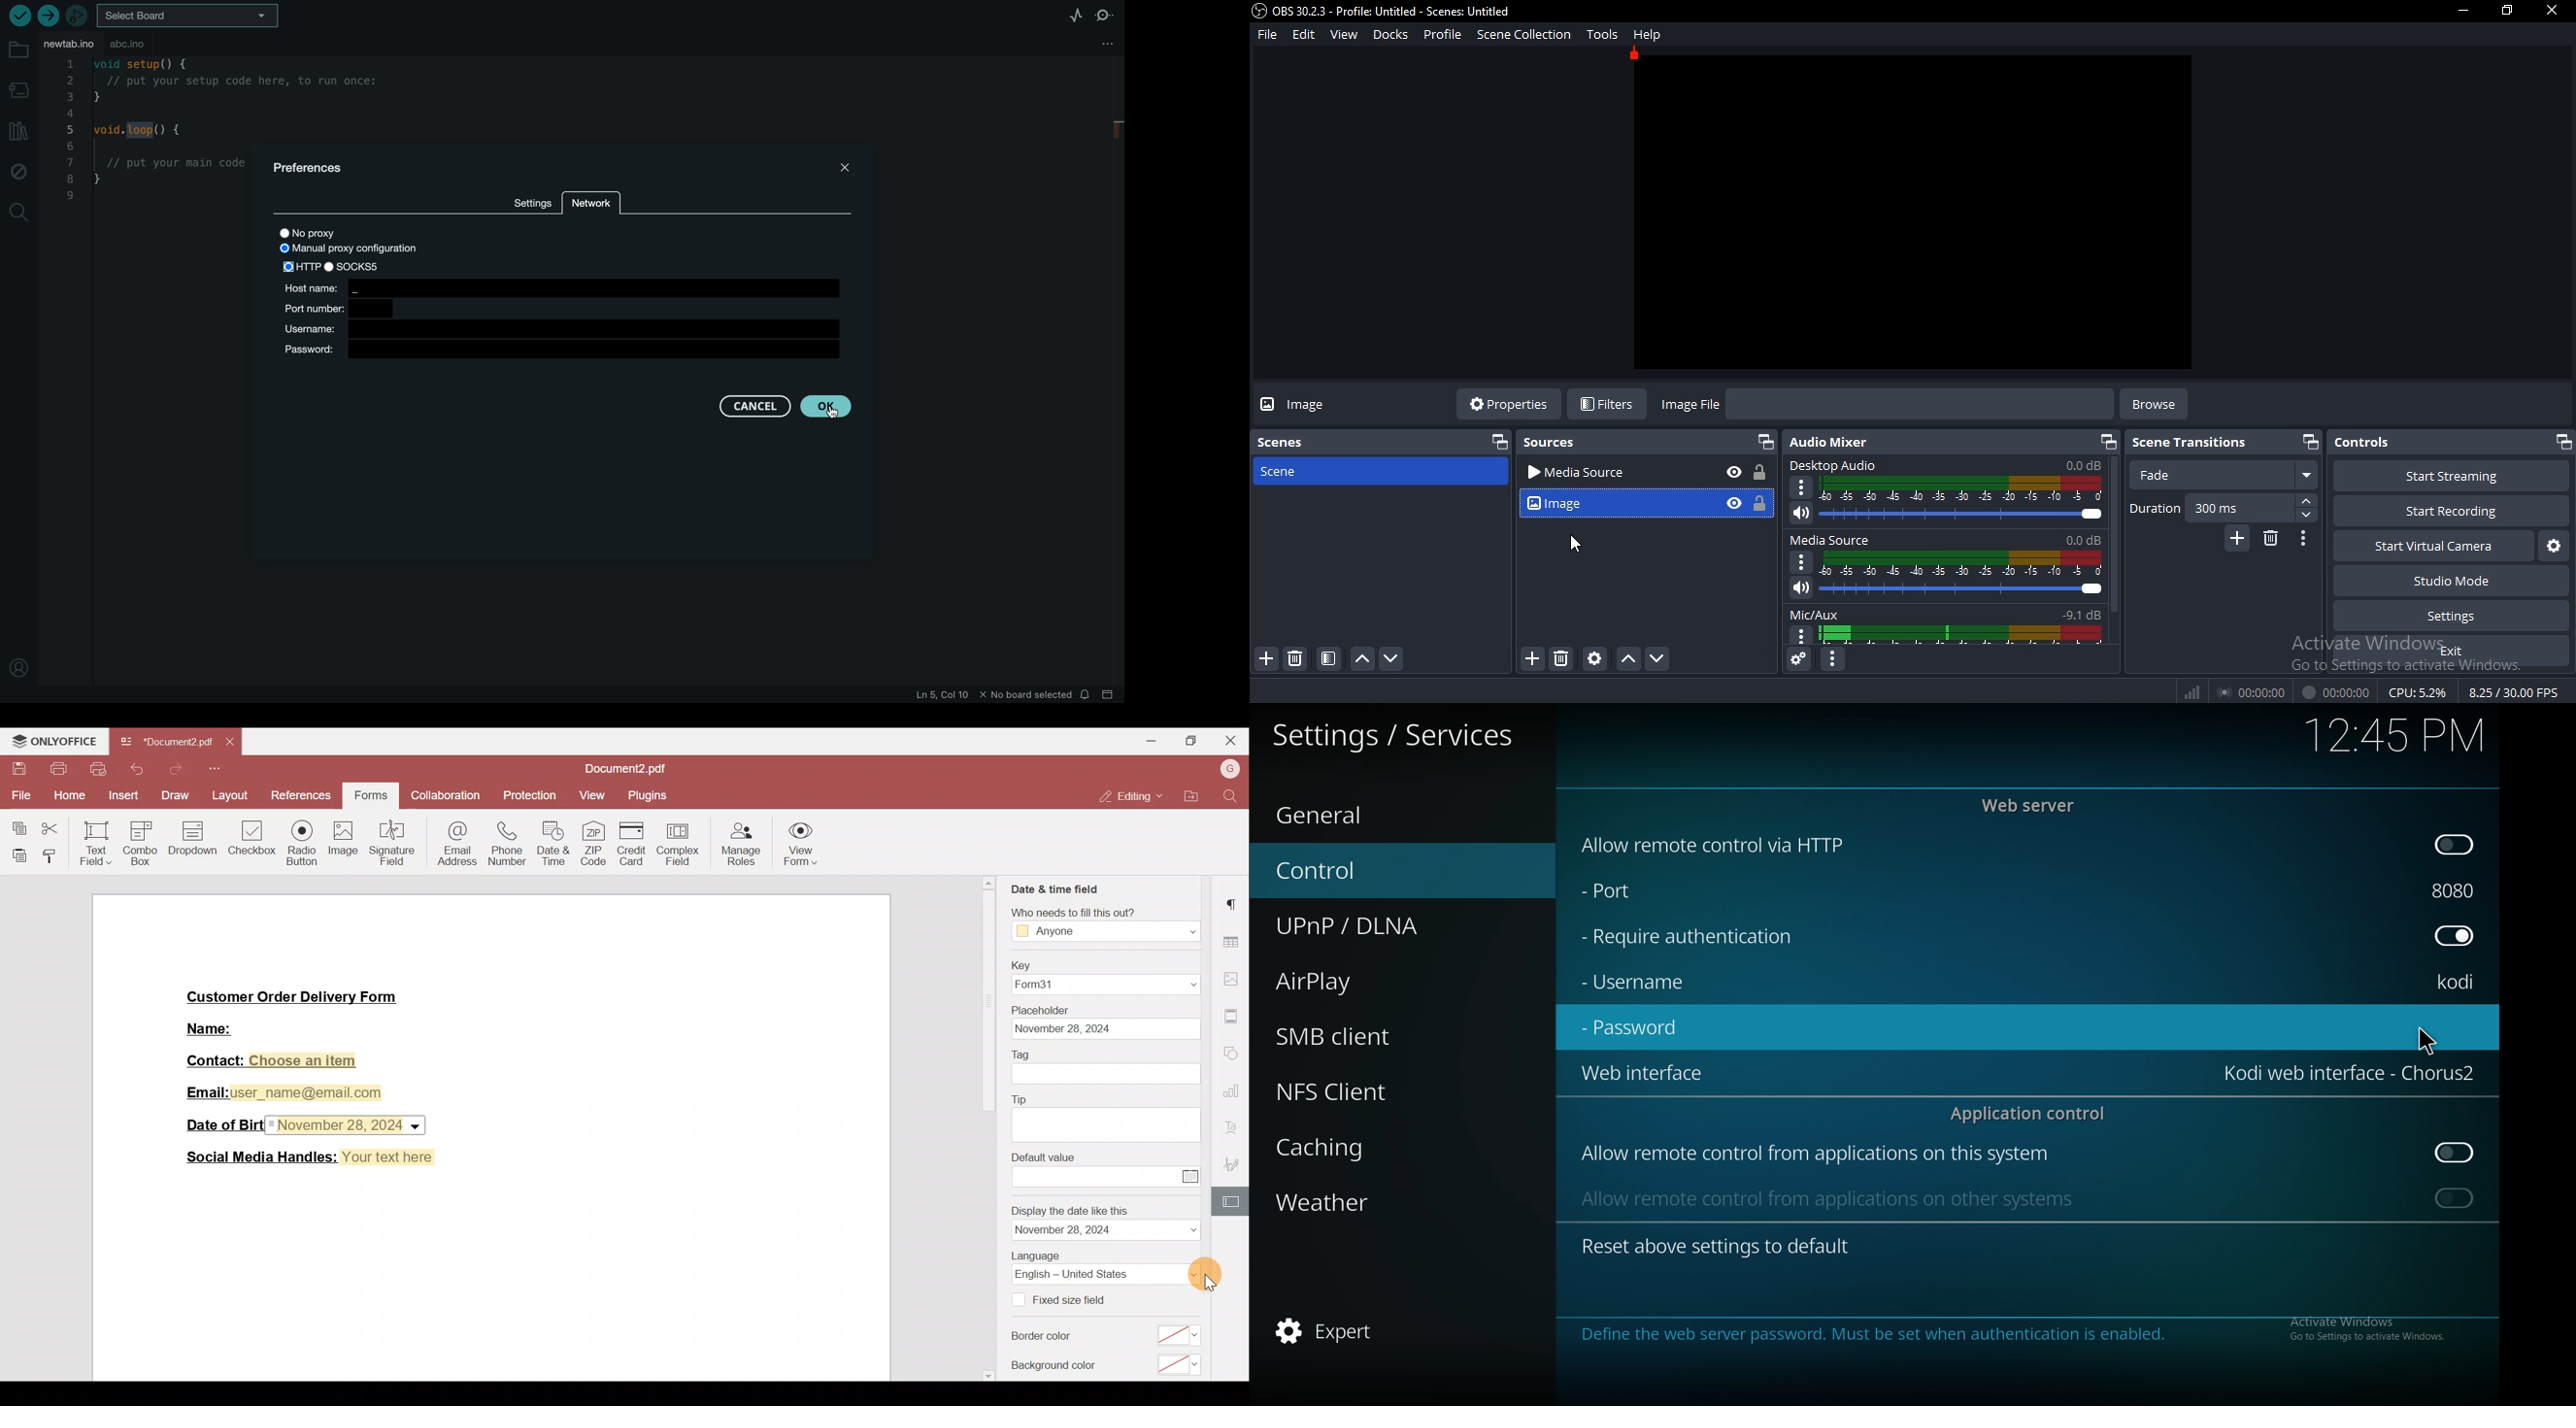 The width and height of the screenshot is (2576, 1428). What do you see at coordinates (1328, 658) in the screenshot?
I see `scene` at bounding box center [1328, 658].